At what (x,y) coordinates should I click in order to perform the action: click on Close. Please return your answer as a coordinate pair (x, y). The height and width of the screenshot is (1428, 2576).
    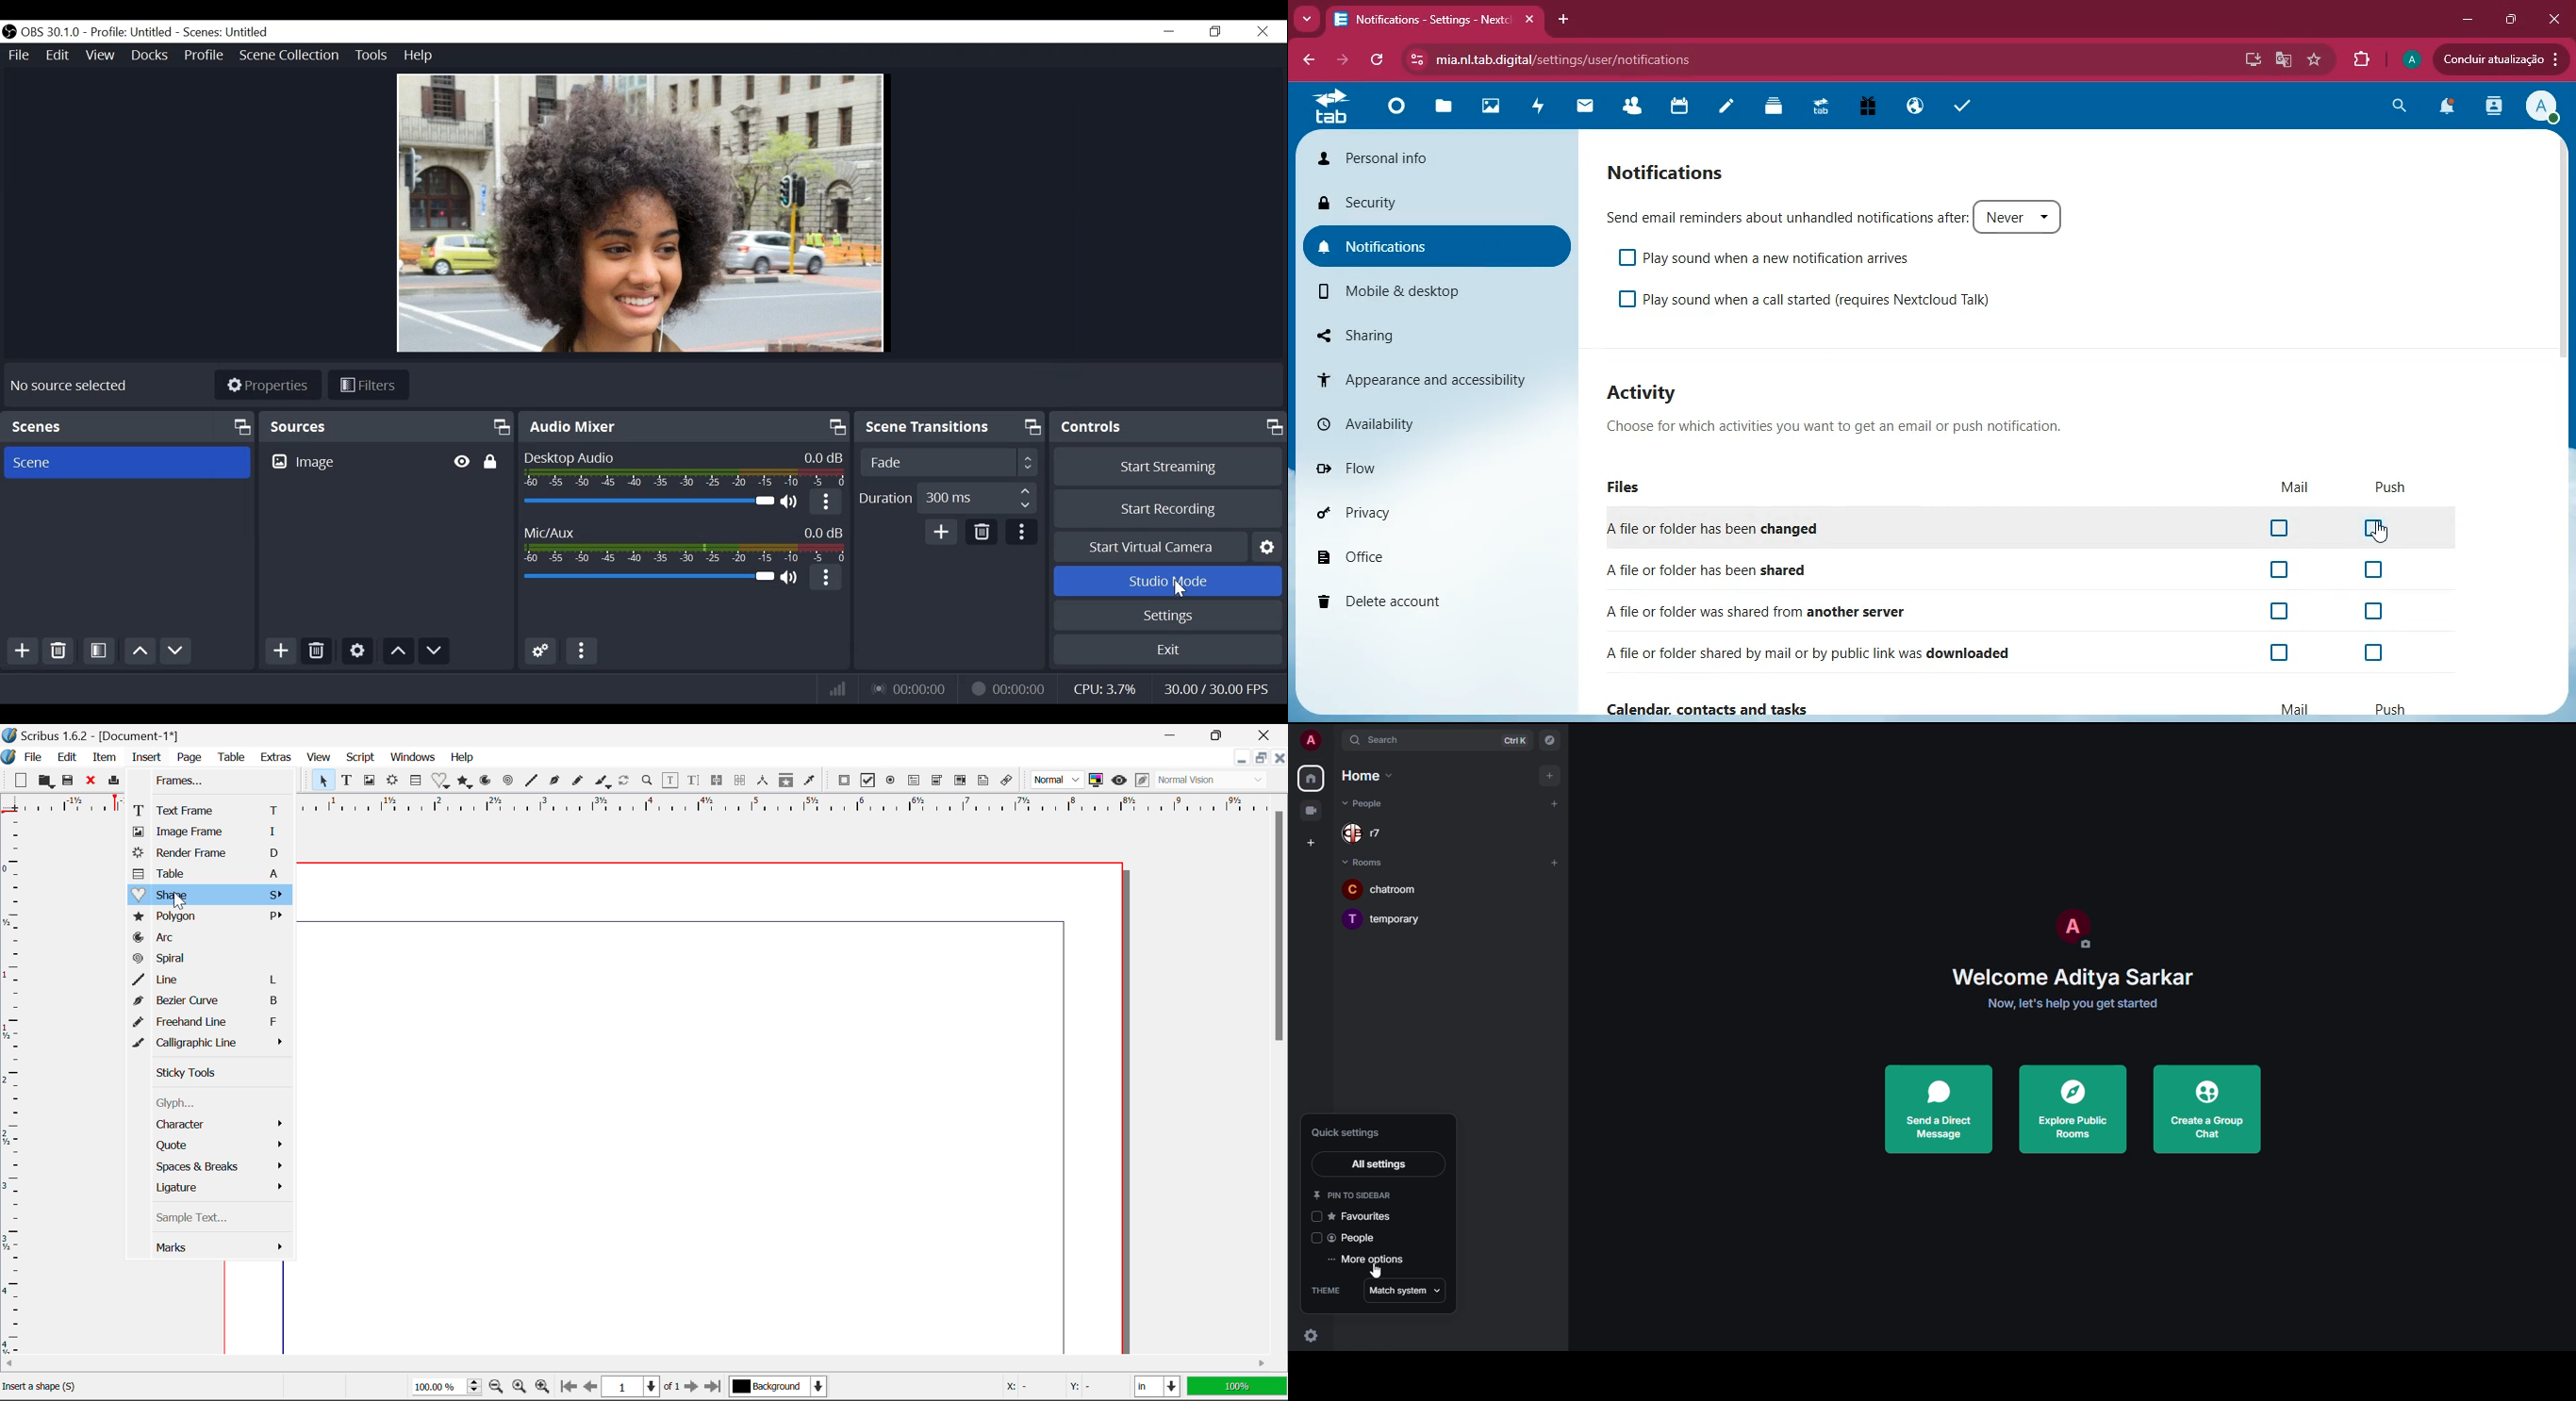
    Looking at the image, I should click on (1268, 735).